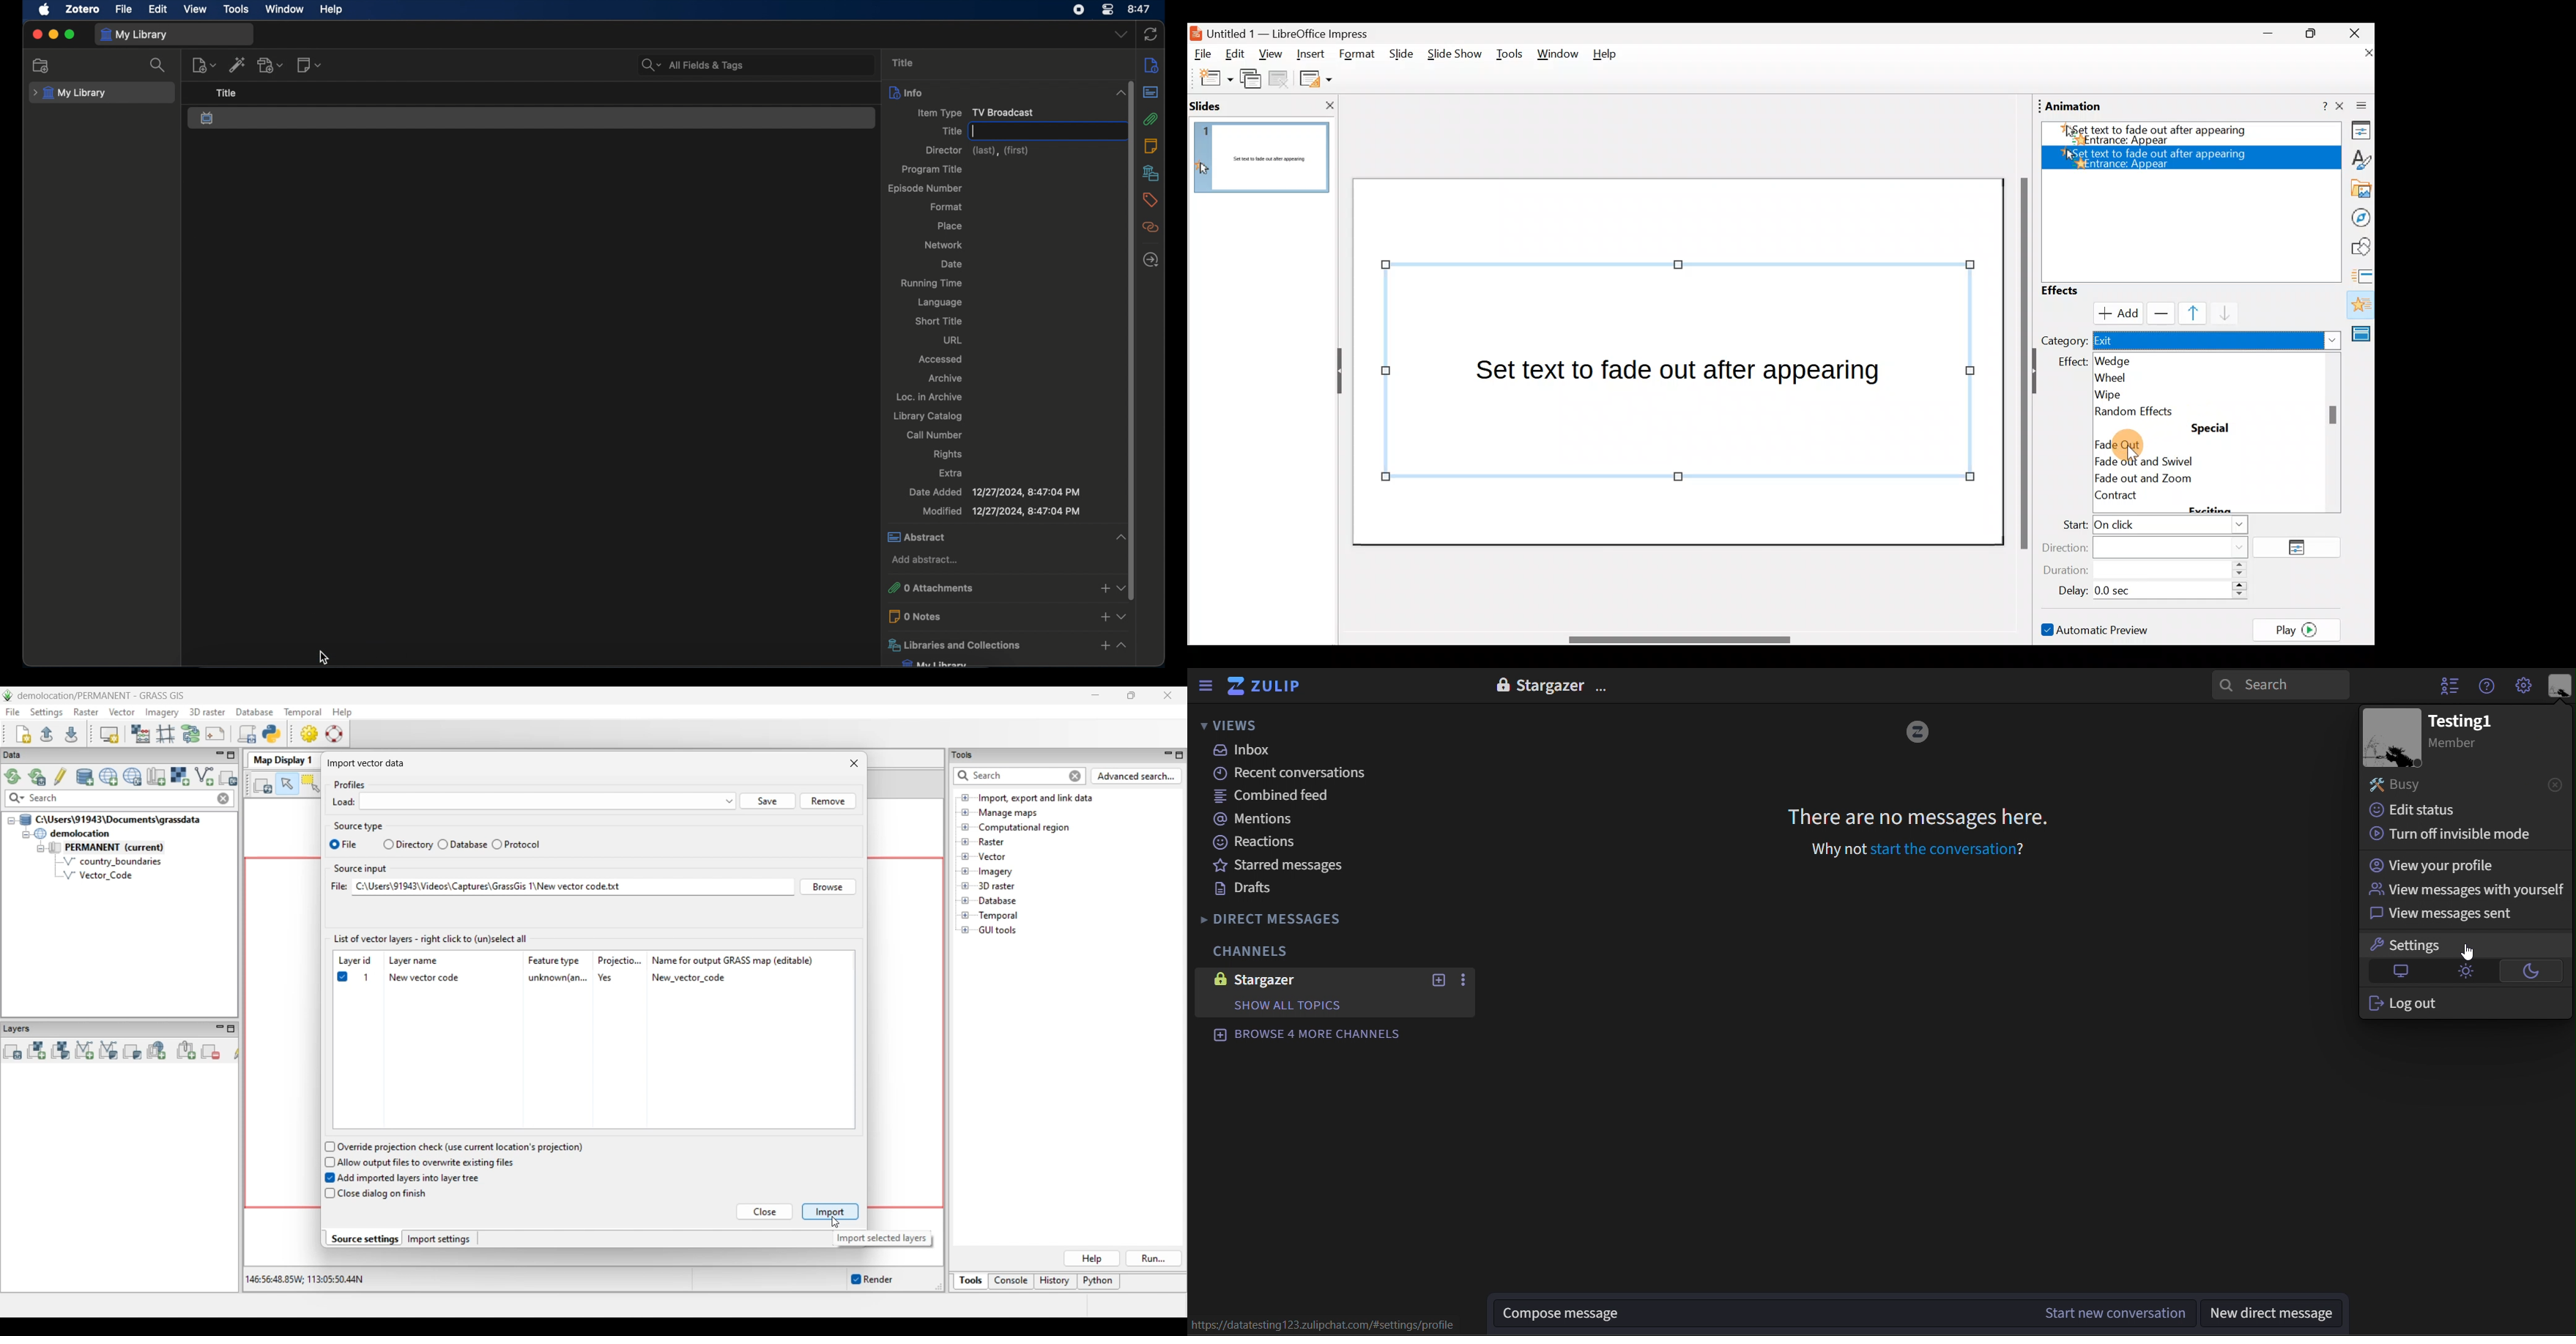  I want to click on https://datatesting123.zulipchat.com/#settings/profile, so click(1331, 1324).